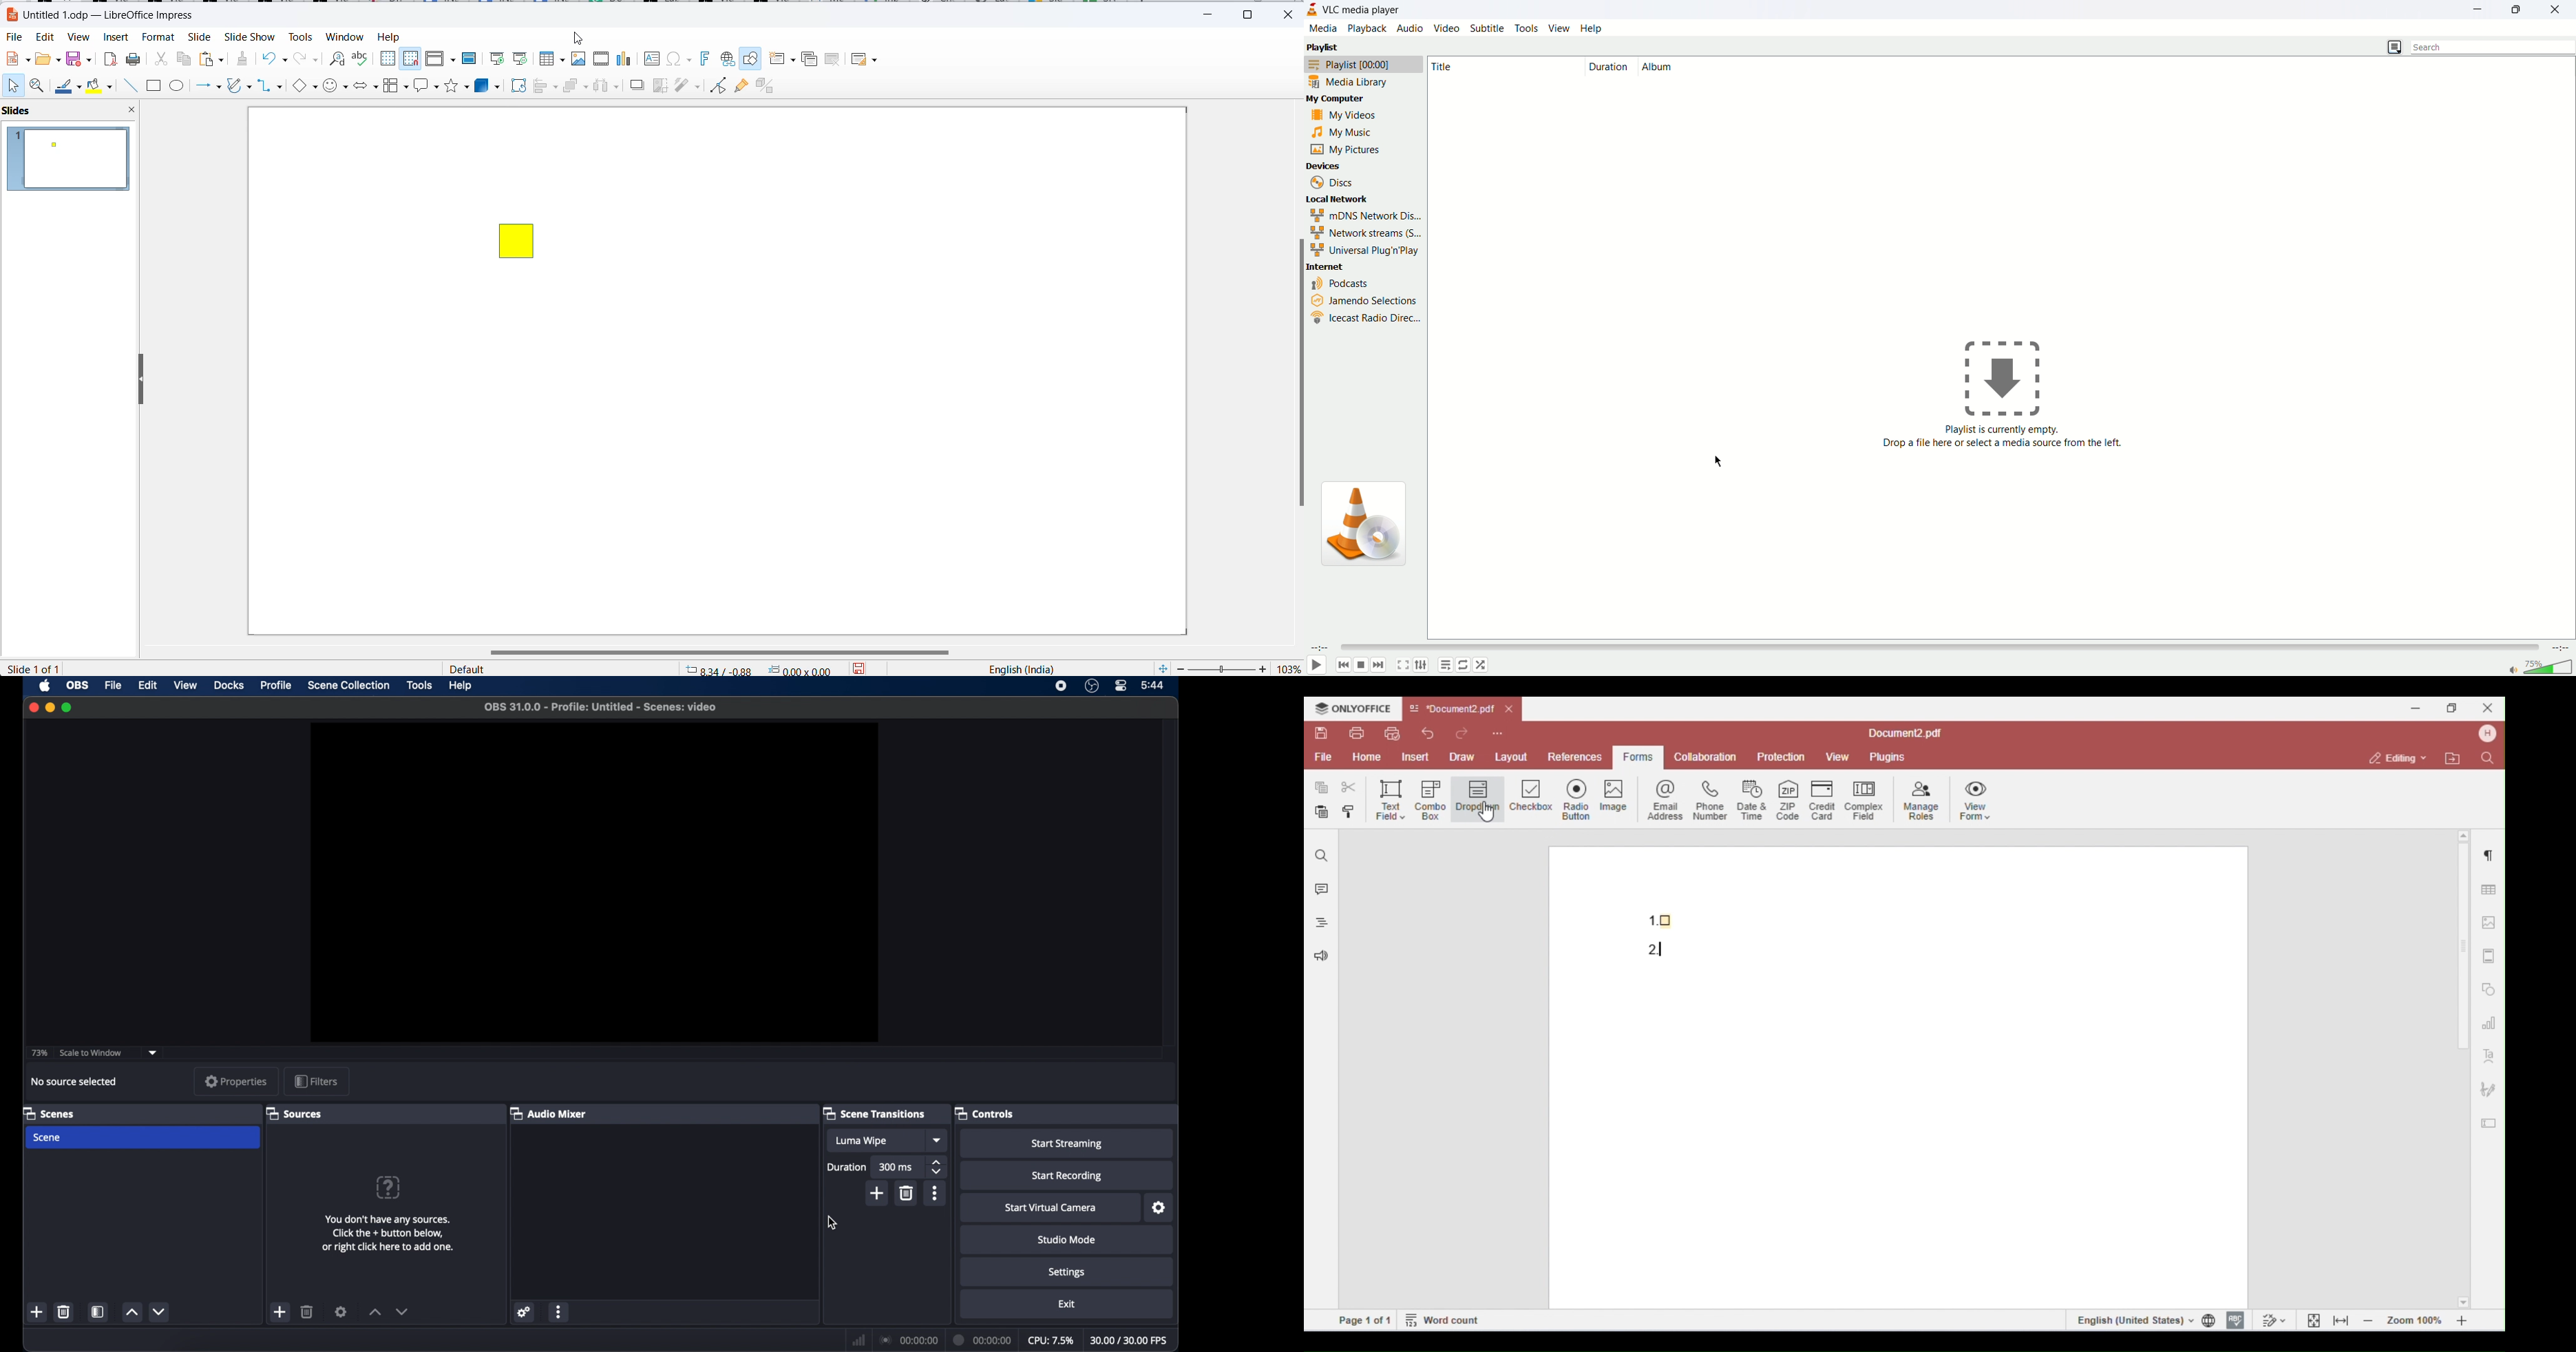 Image resolution: width=2576 pixels, height=1372 pixels. I want to click on star shapes, so click(457, 86).